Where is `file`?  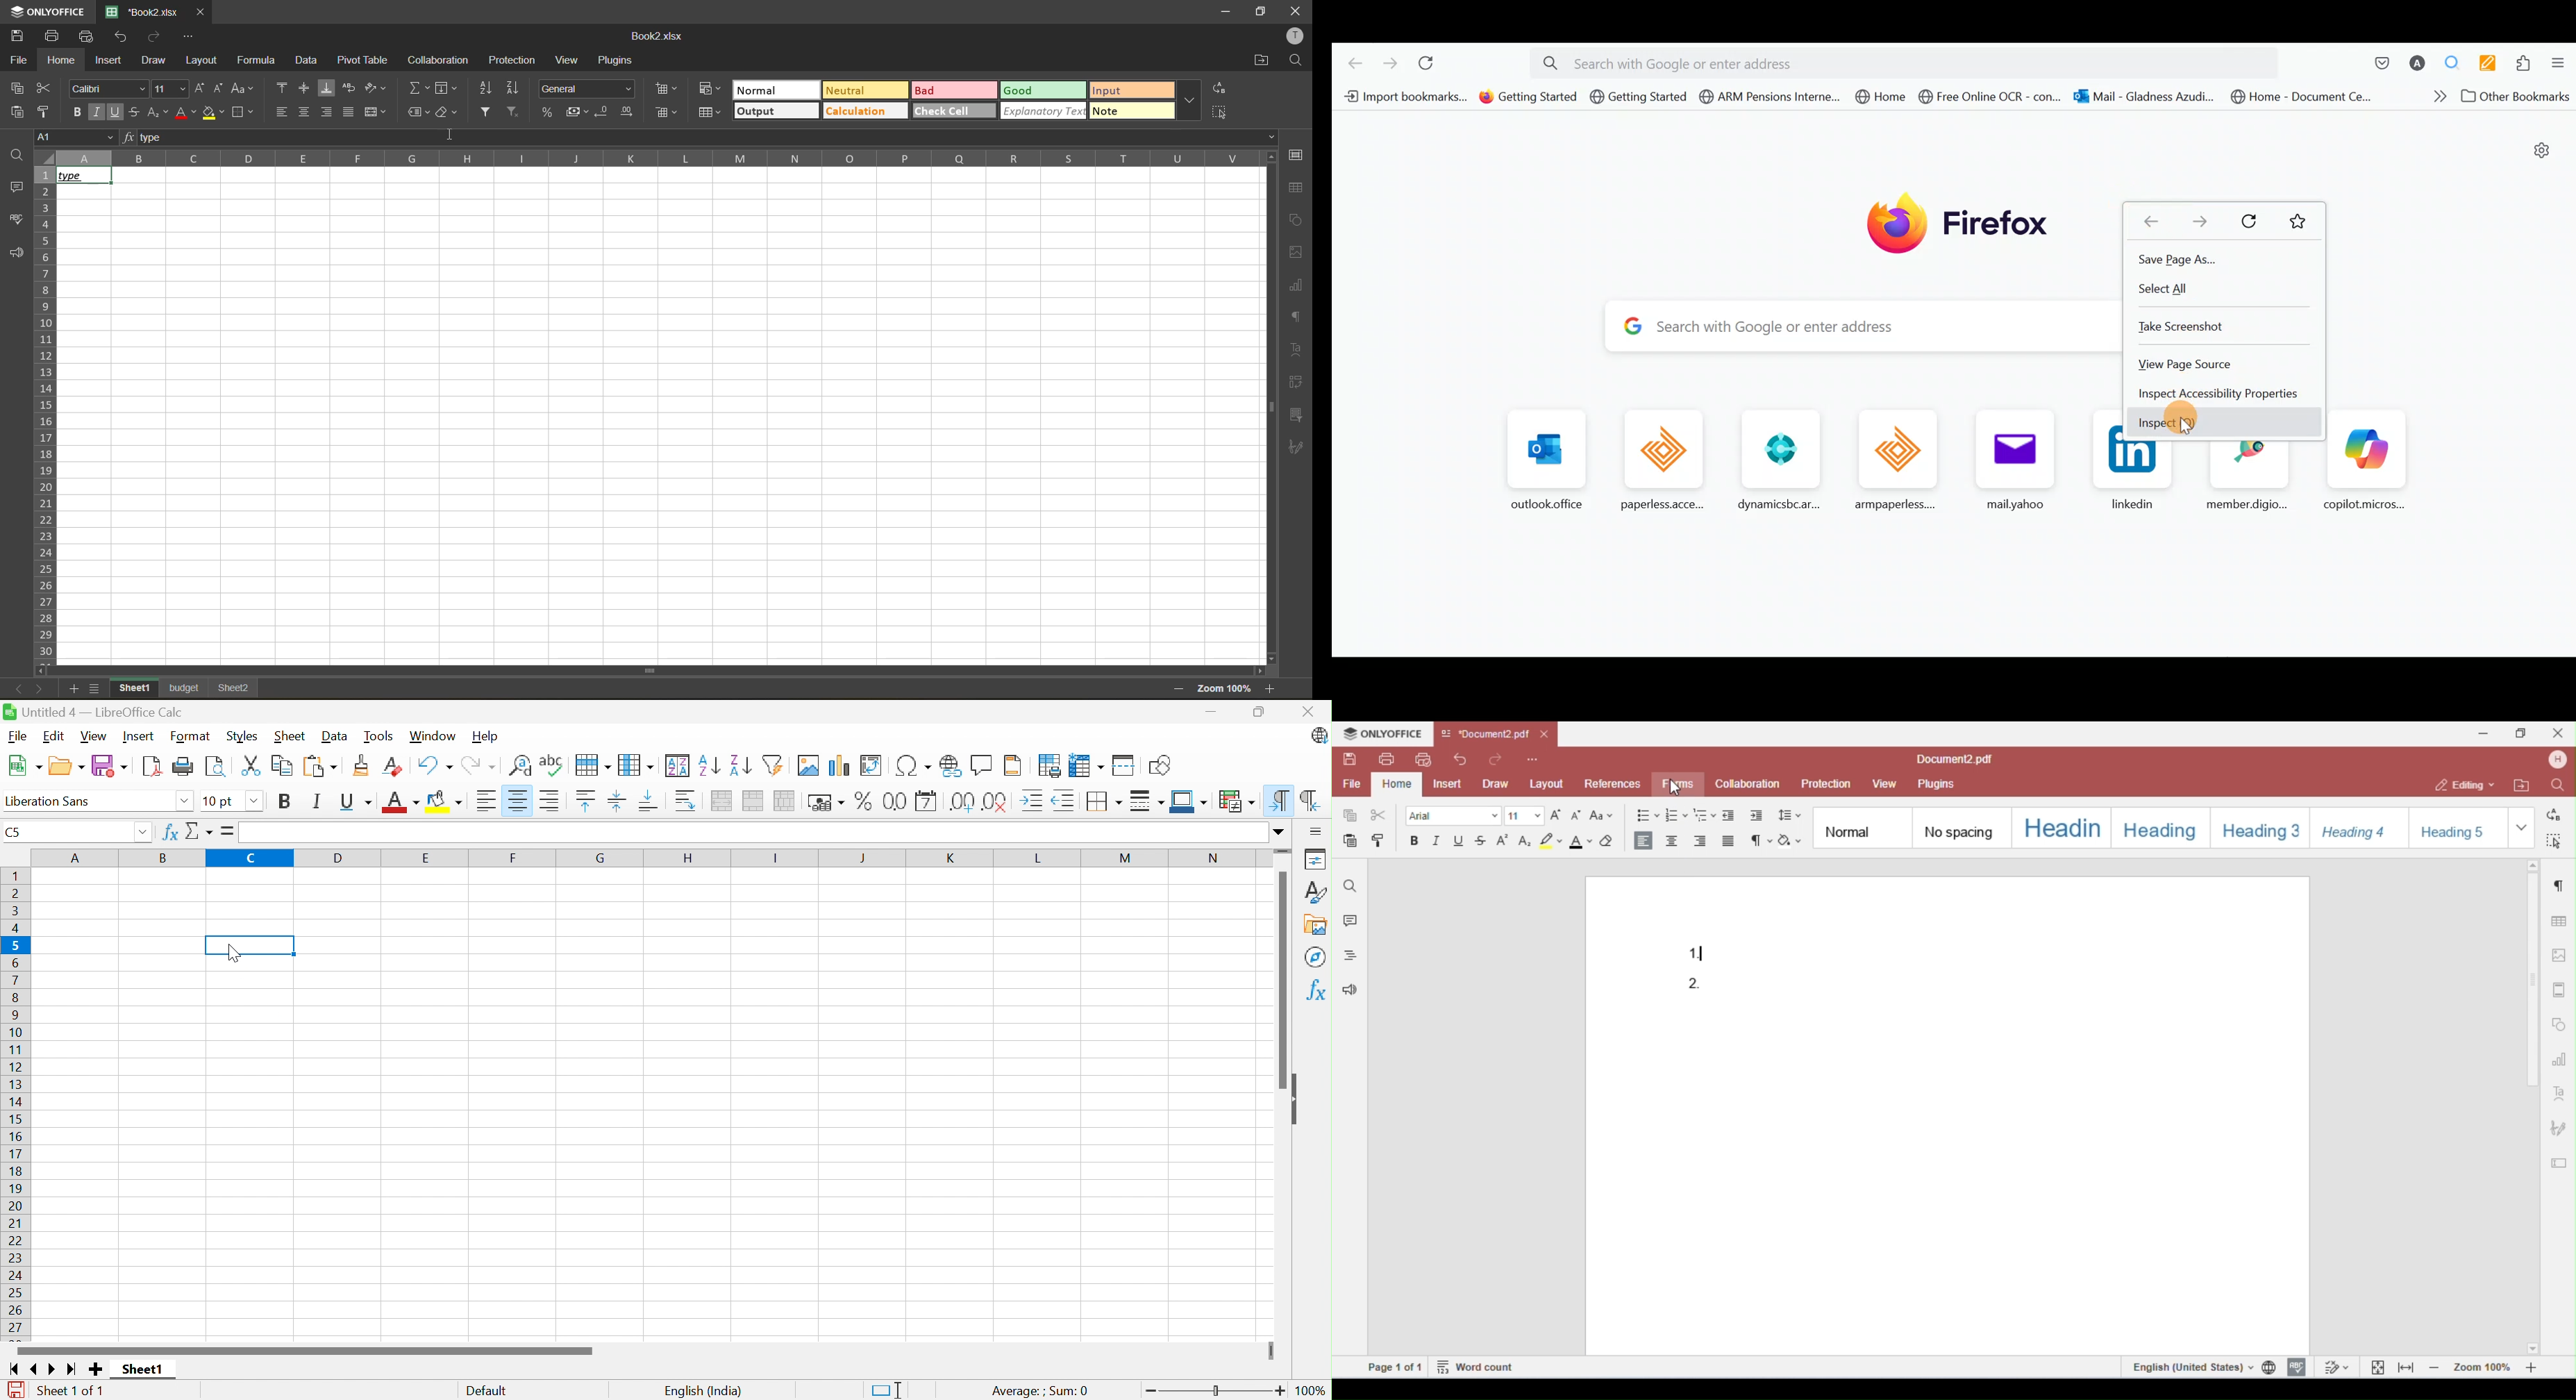 file is located at coordinates (21, 58).